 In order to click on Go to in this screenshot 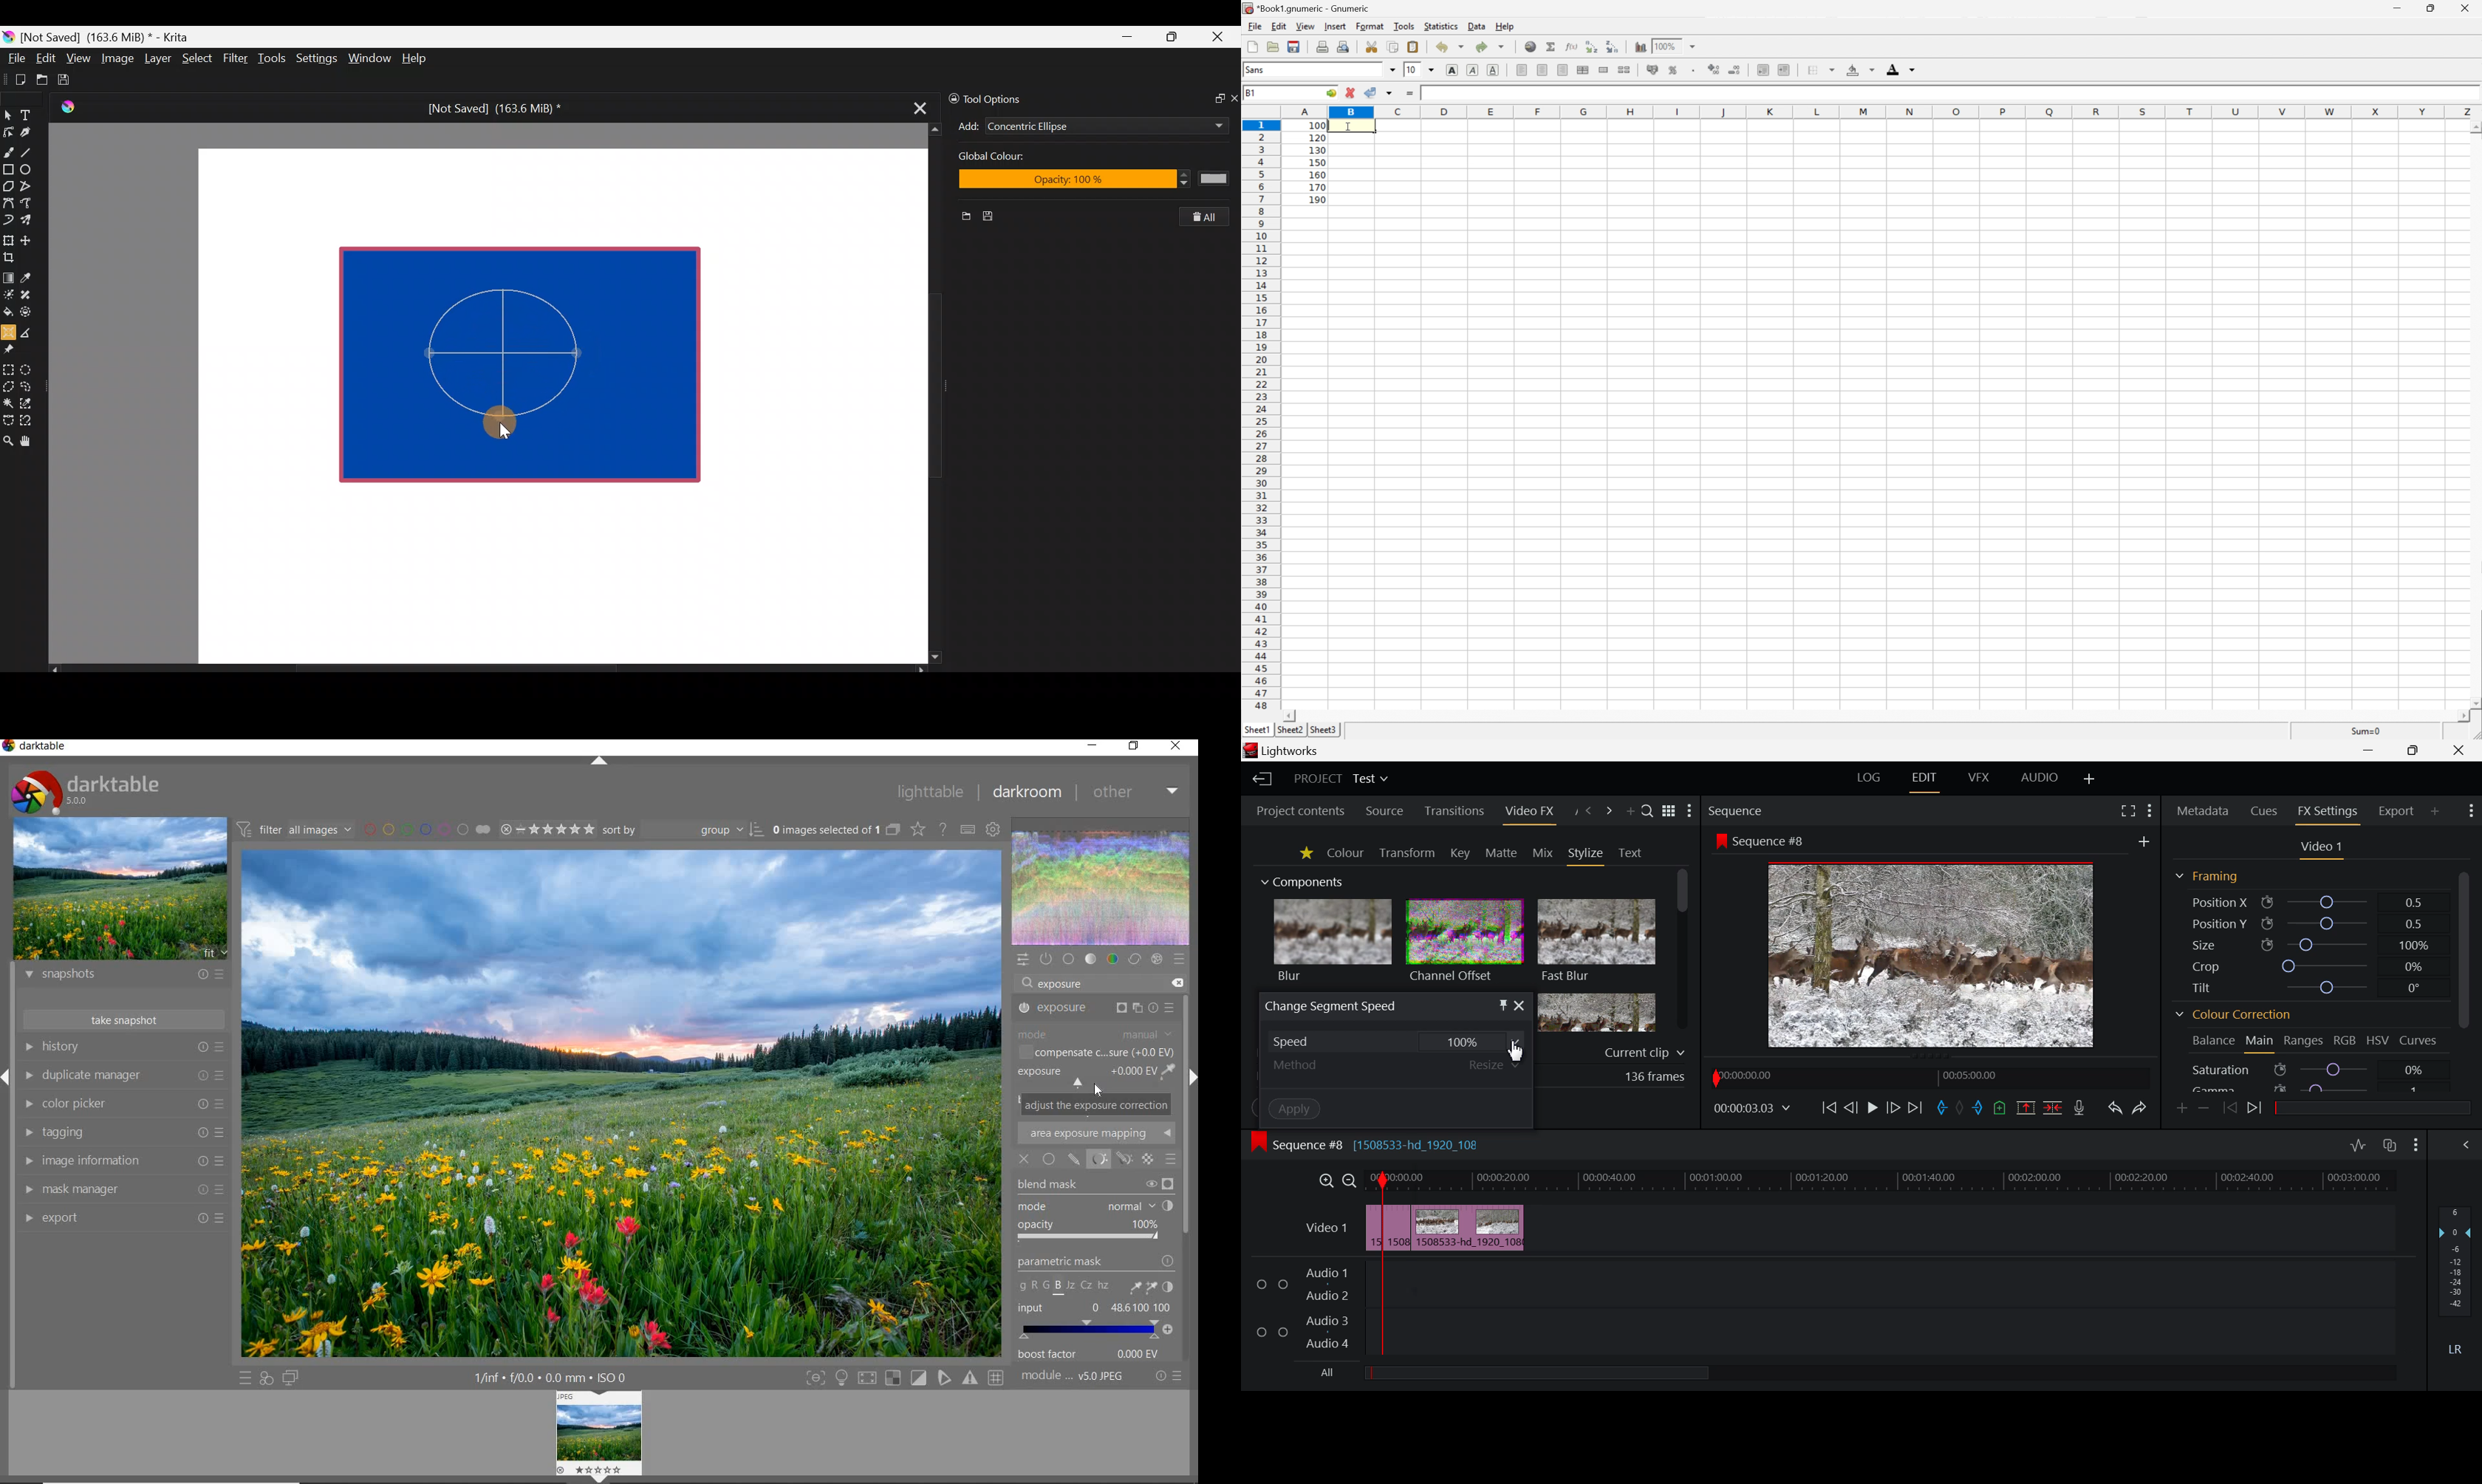, I will do `click(1332, 94)`.